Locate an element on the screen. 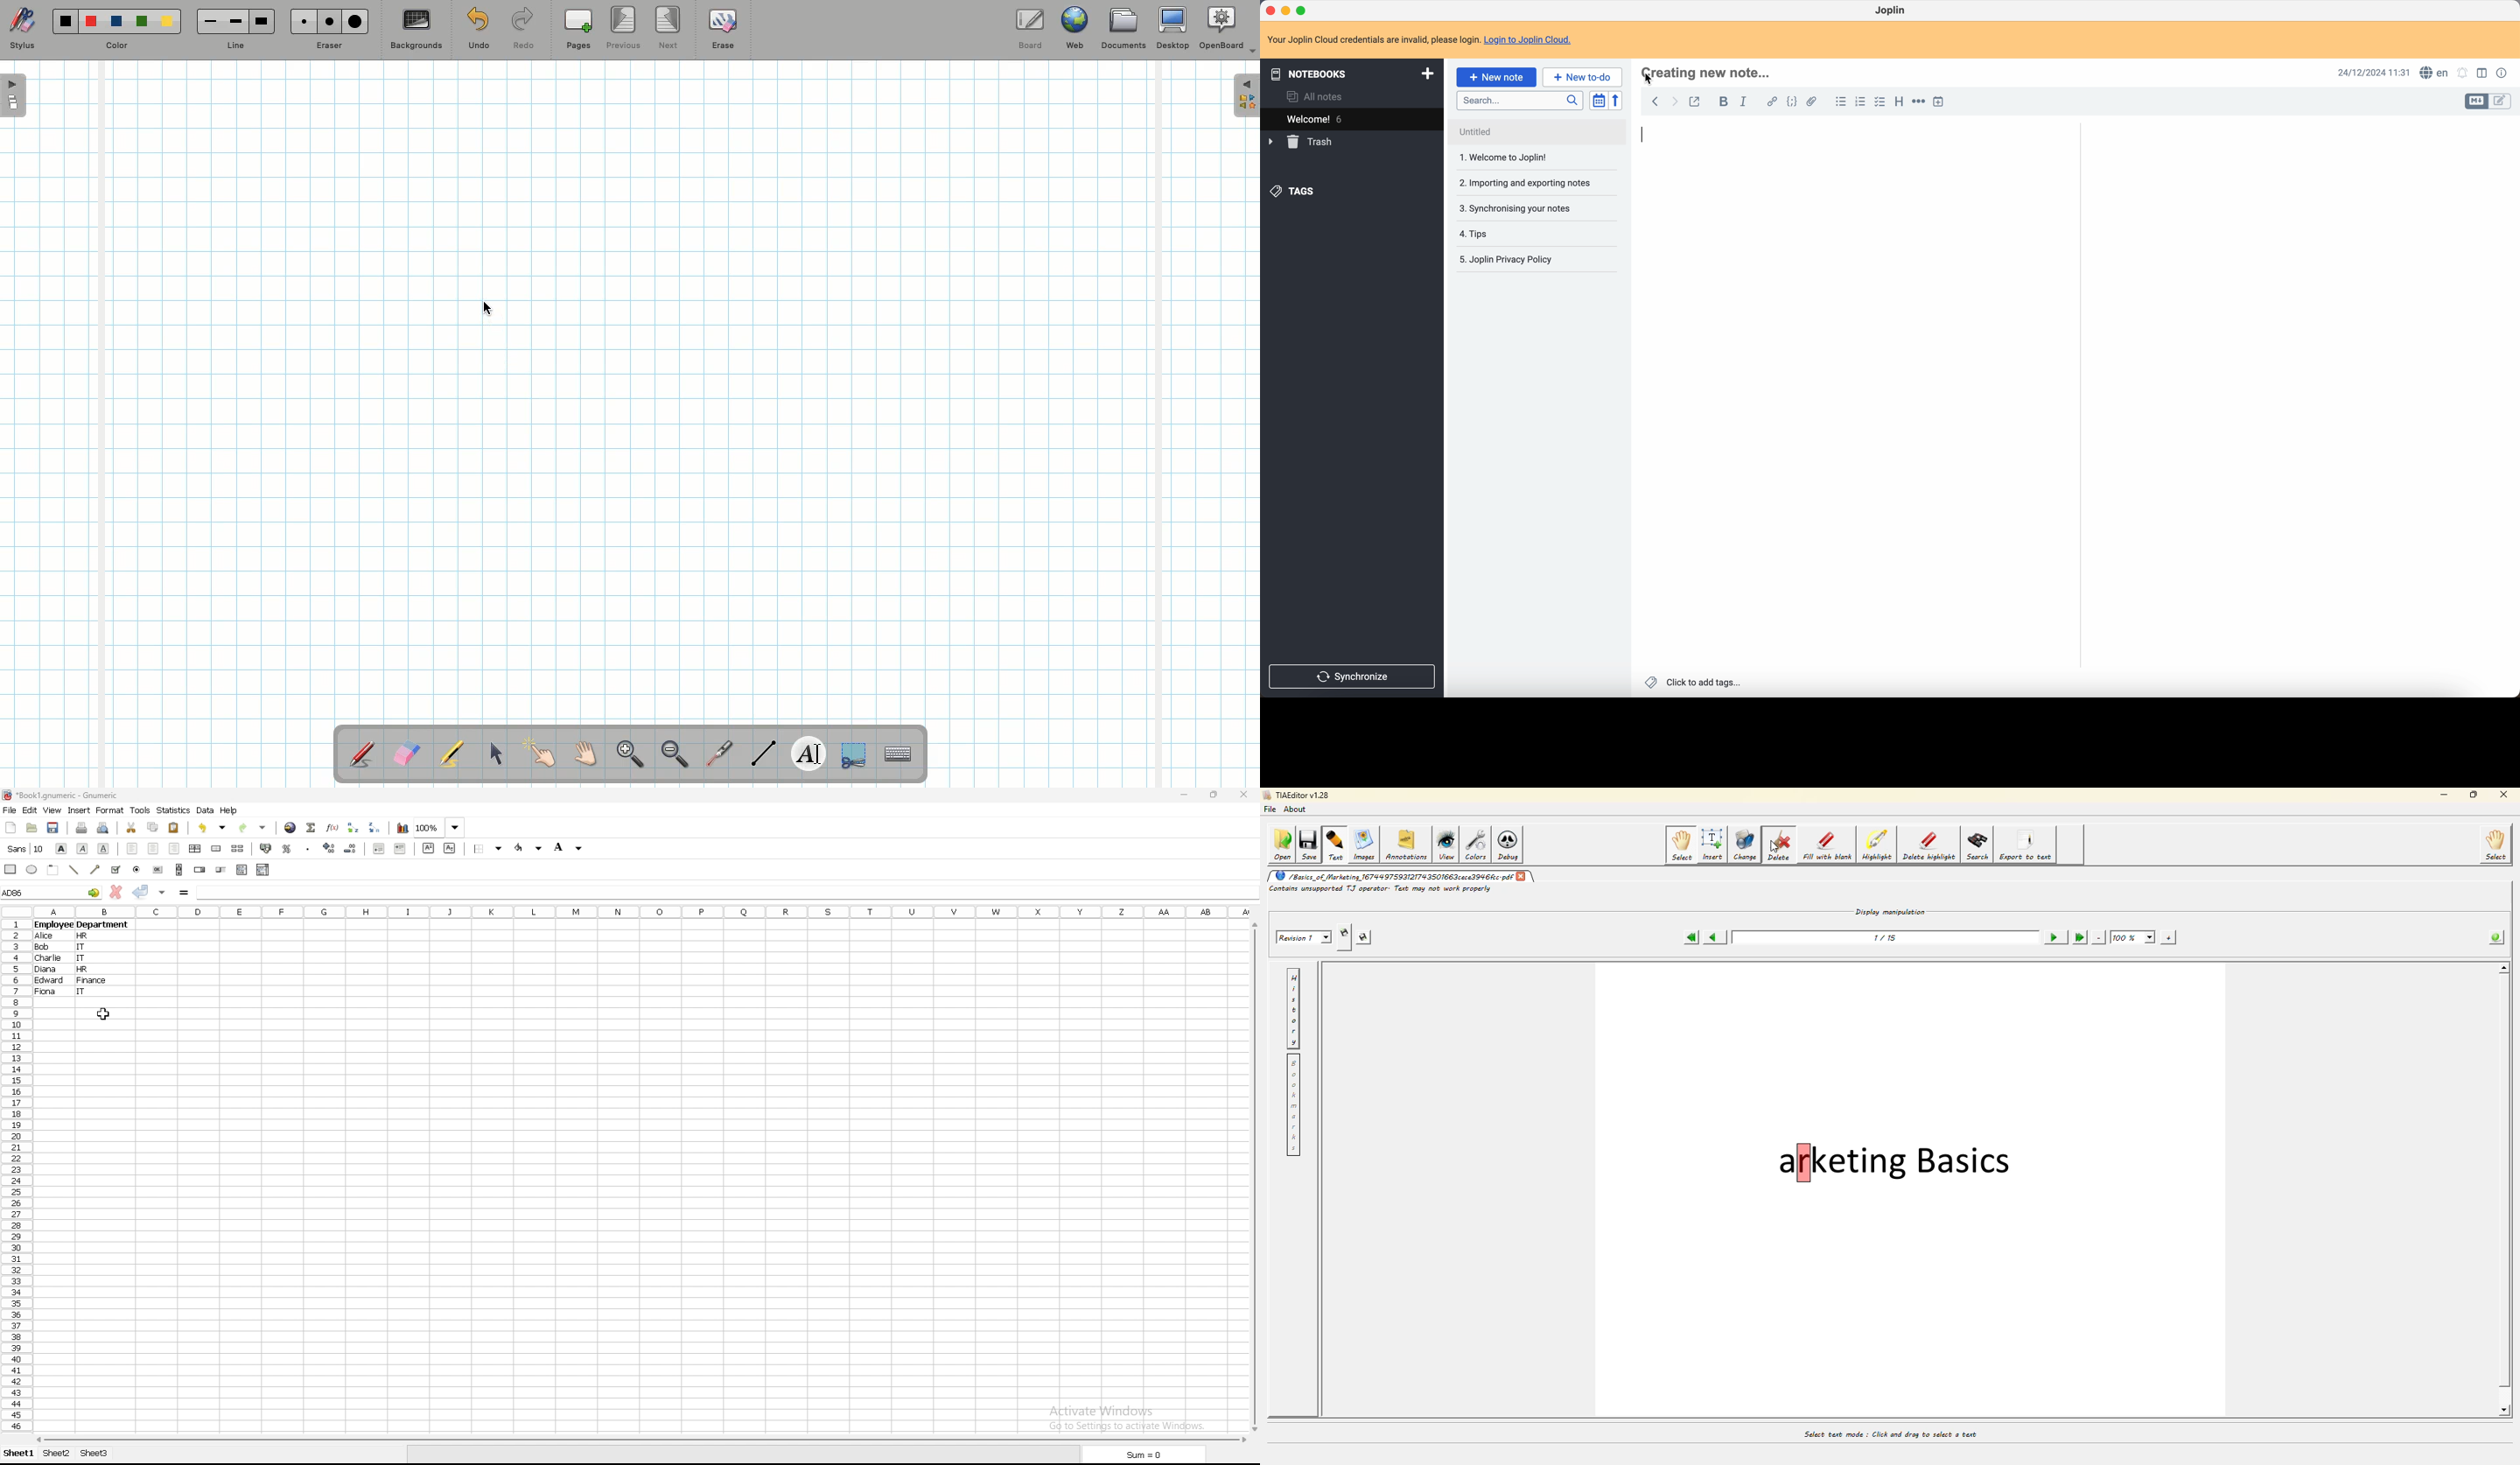 The height and width of the screenshot is (1484, 2520). view is located at coordinates (52, 810).